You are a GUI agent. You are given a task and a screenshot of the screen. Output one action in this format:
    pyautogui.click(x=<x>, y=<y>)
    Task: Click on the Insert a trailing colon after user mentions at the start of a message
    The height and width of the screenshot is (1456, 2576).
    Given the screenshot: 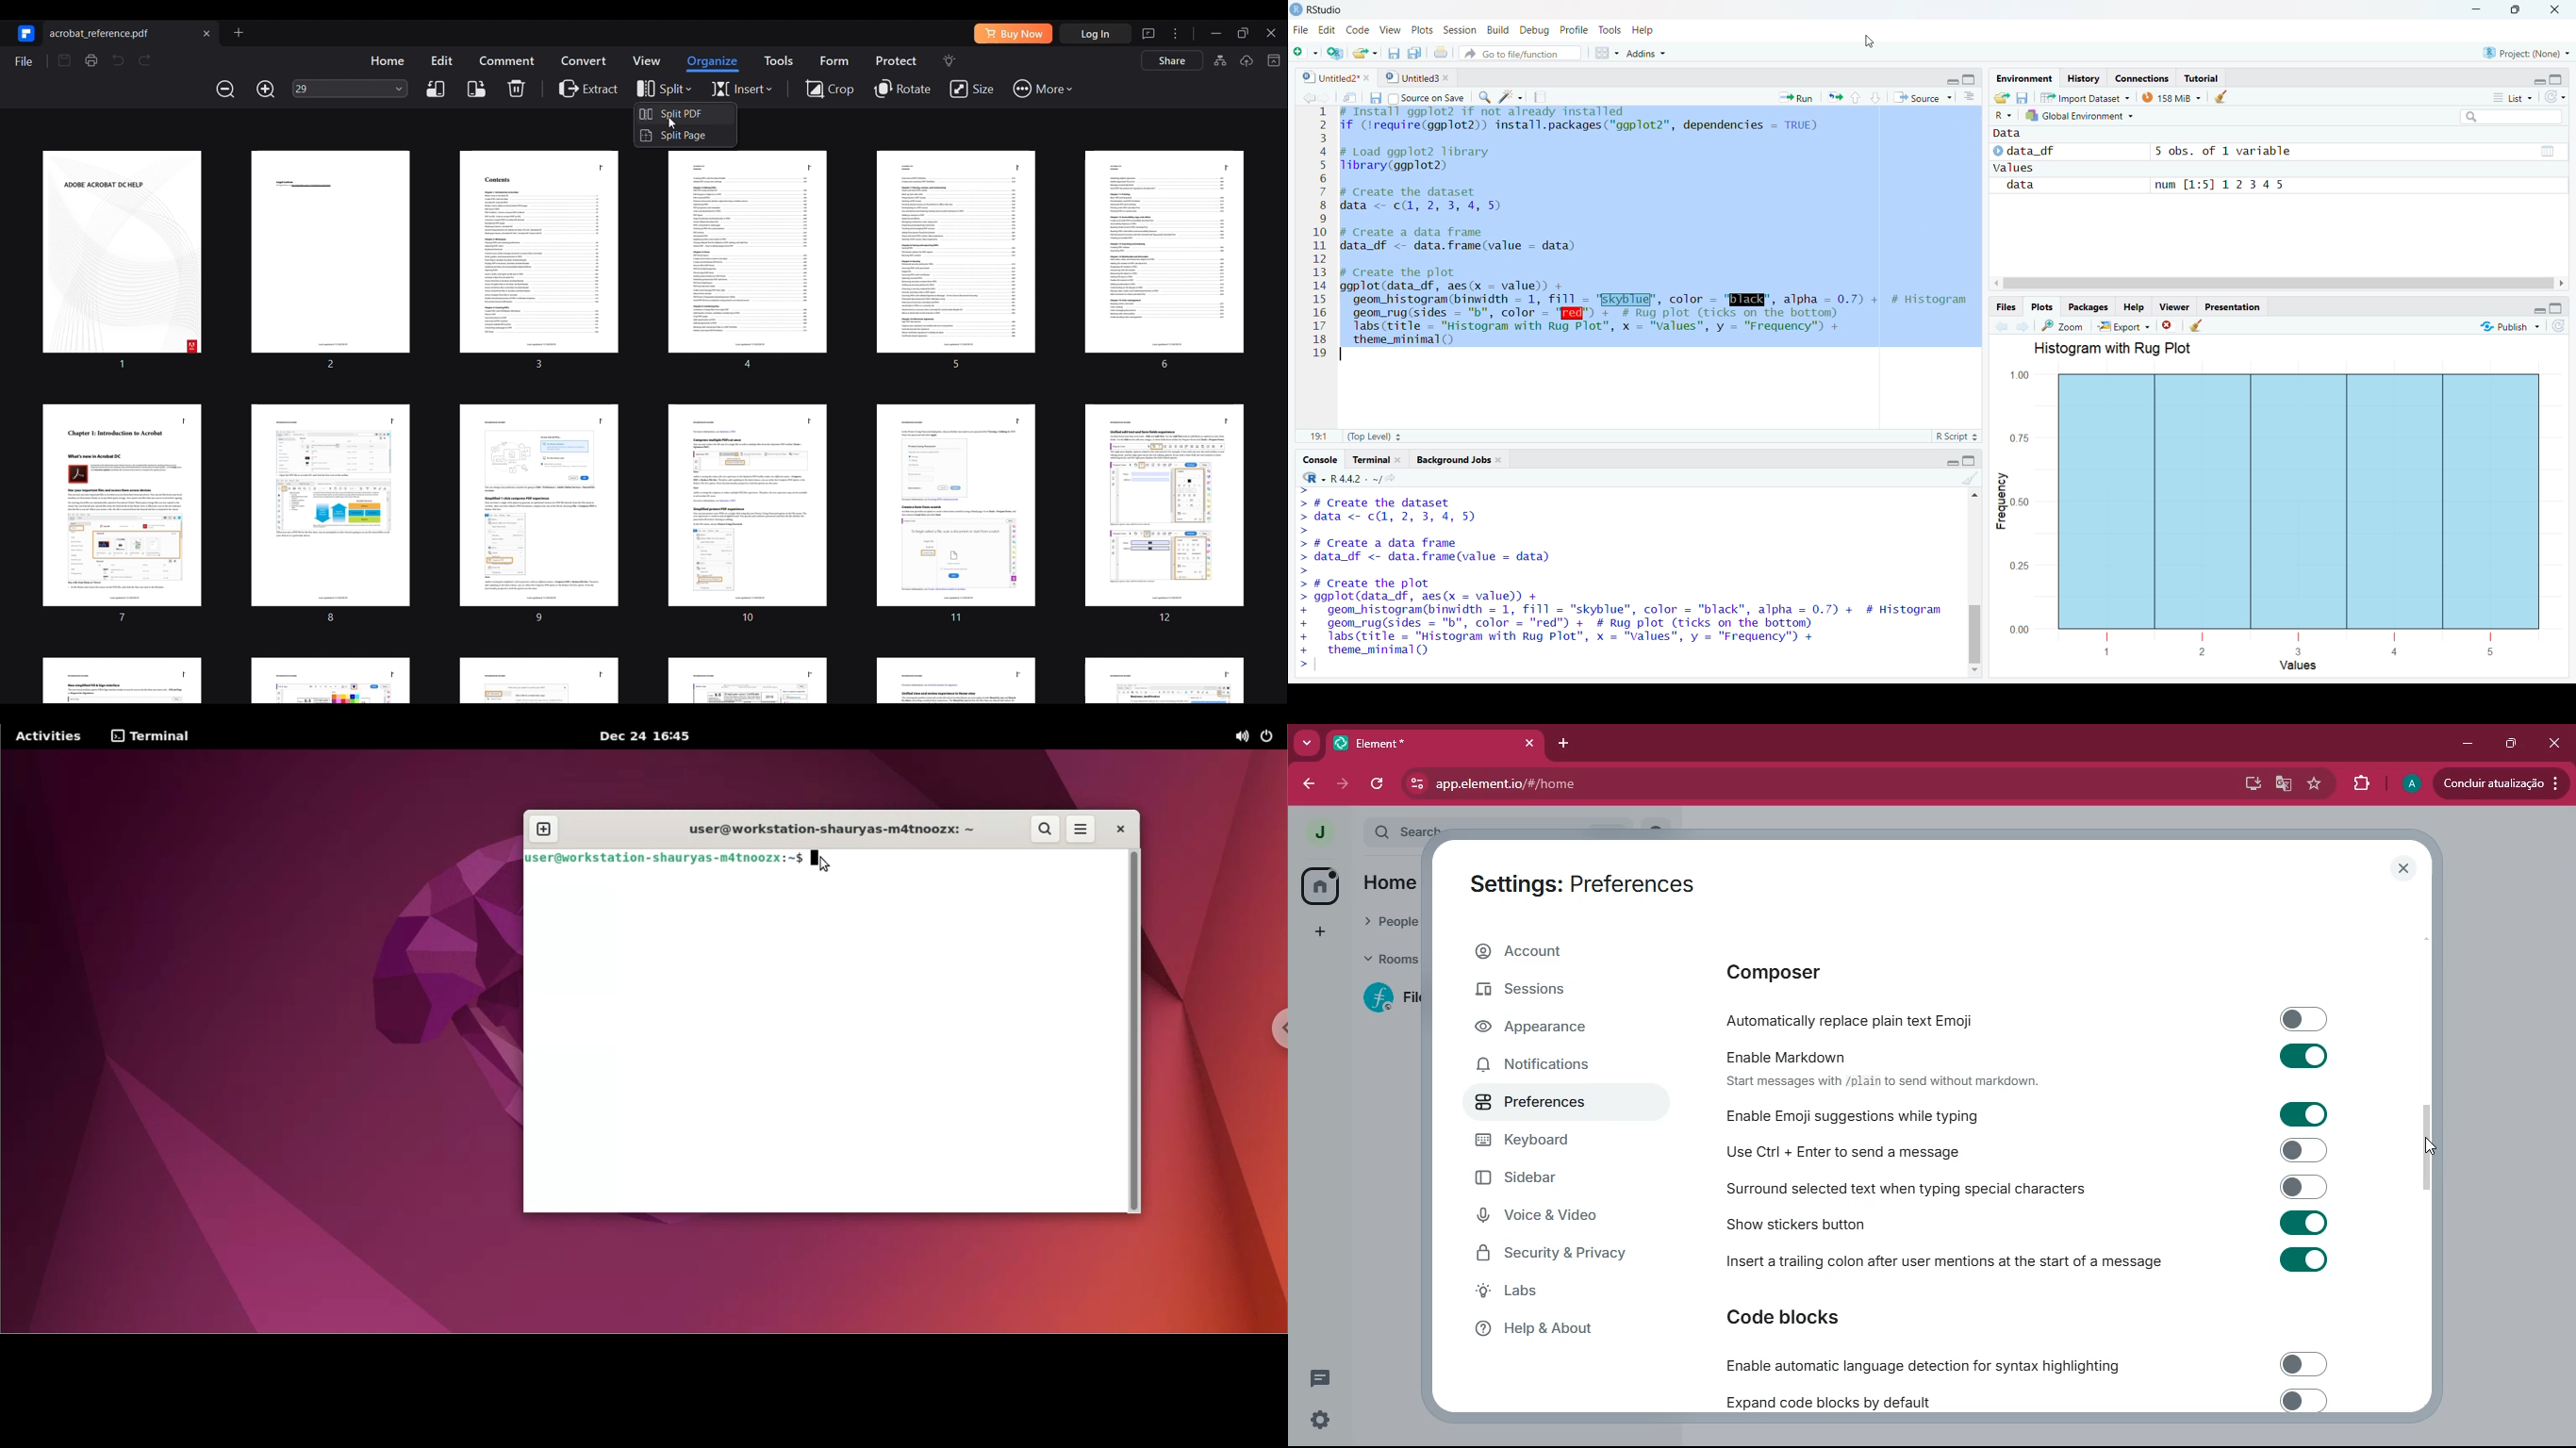 What is the action you would take?
    pyautogui.click(x=2019, y=1261)
    